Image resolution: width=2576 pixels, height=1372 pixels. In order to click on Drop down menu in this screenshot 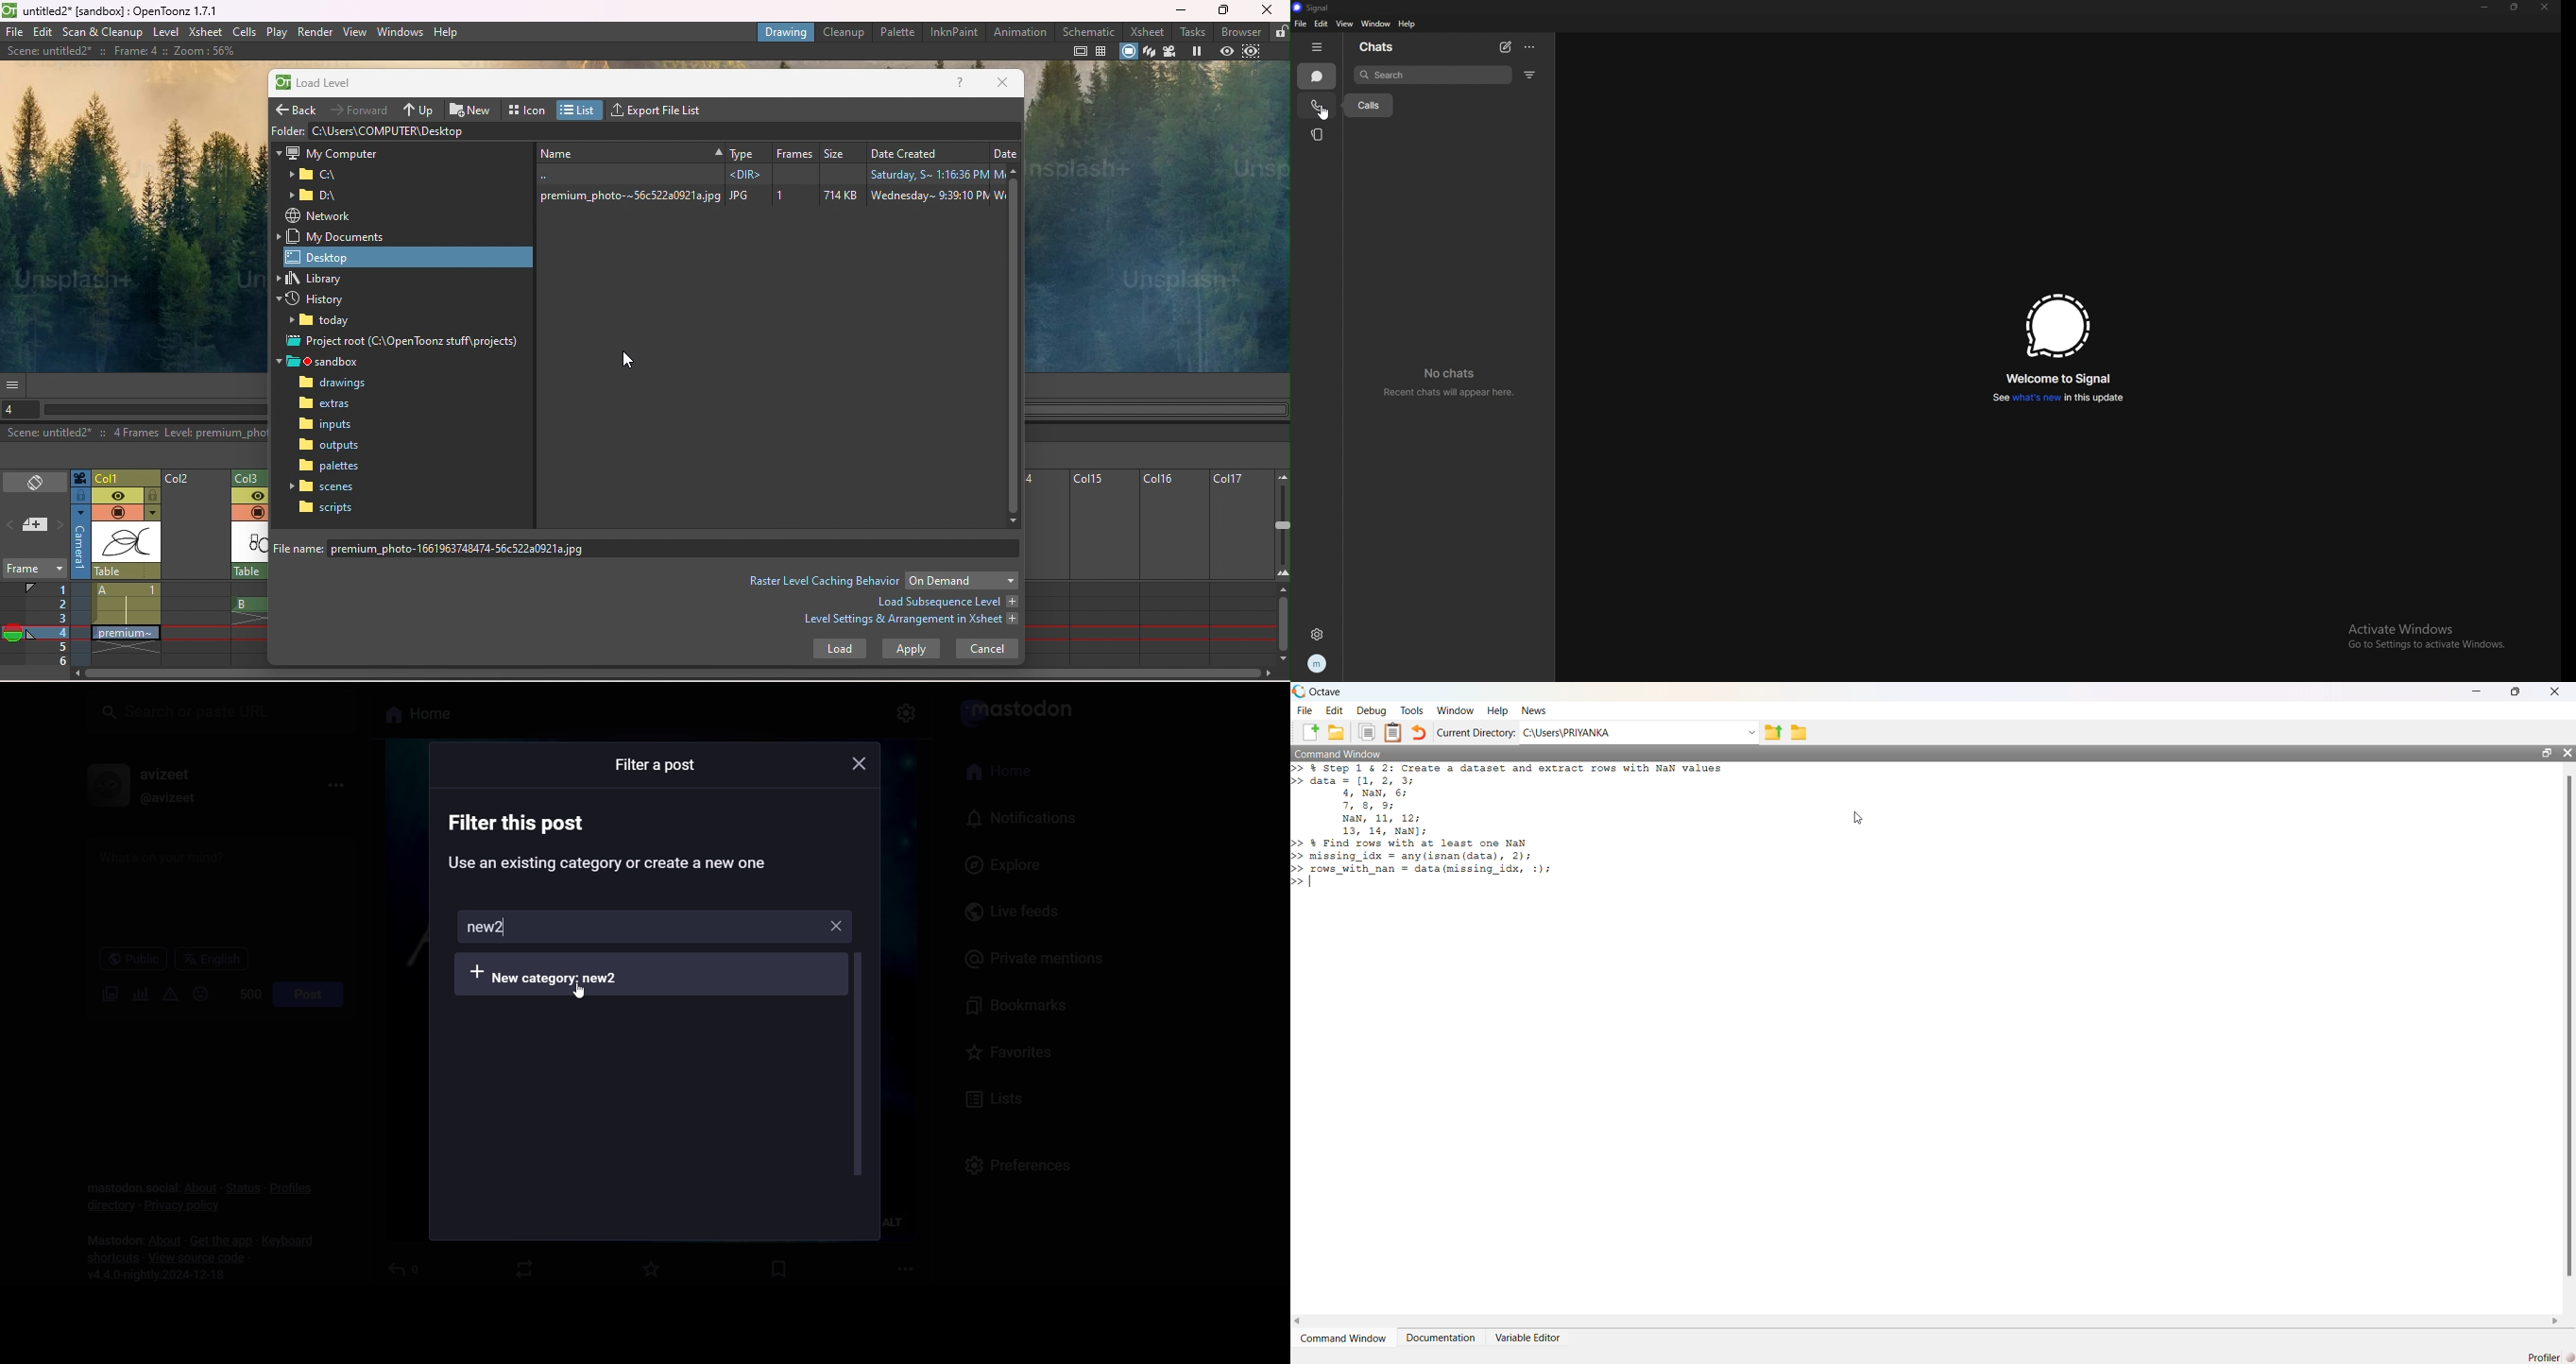, I will do `click(962, 580)`.